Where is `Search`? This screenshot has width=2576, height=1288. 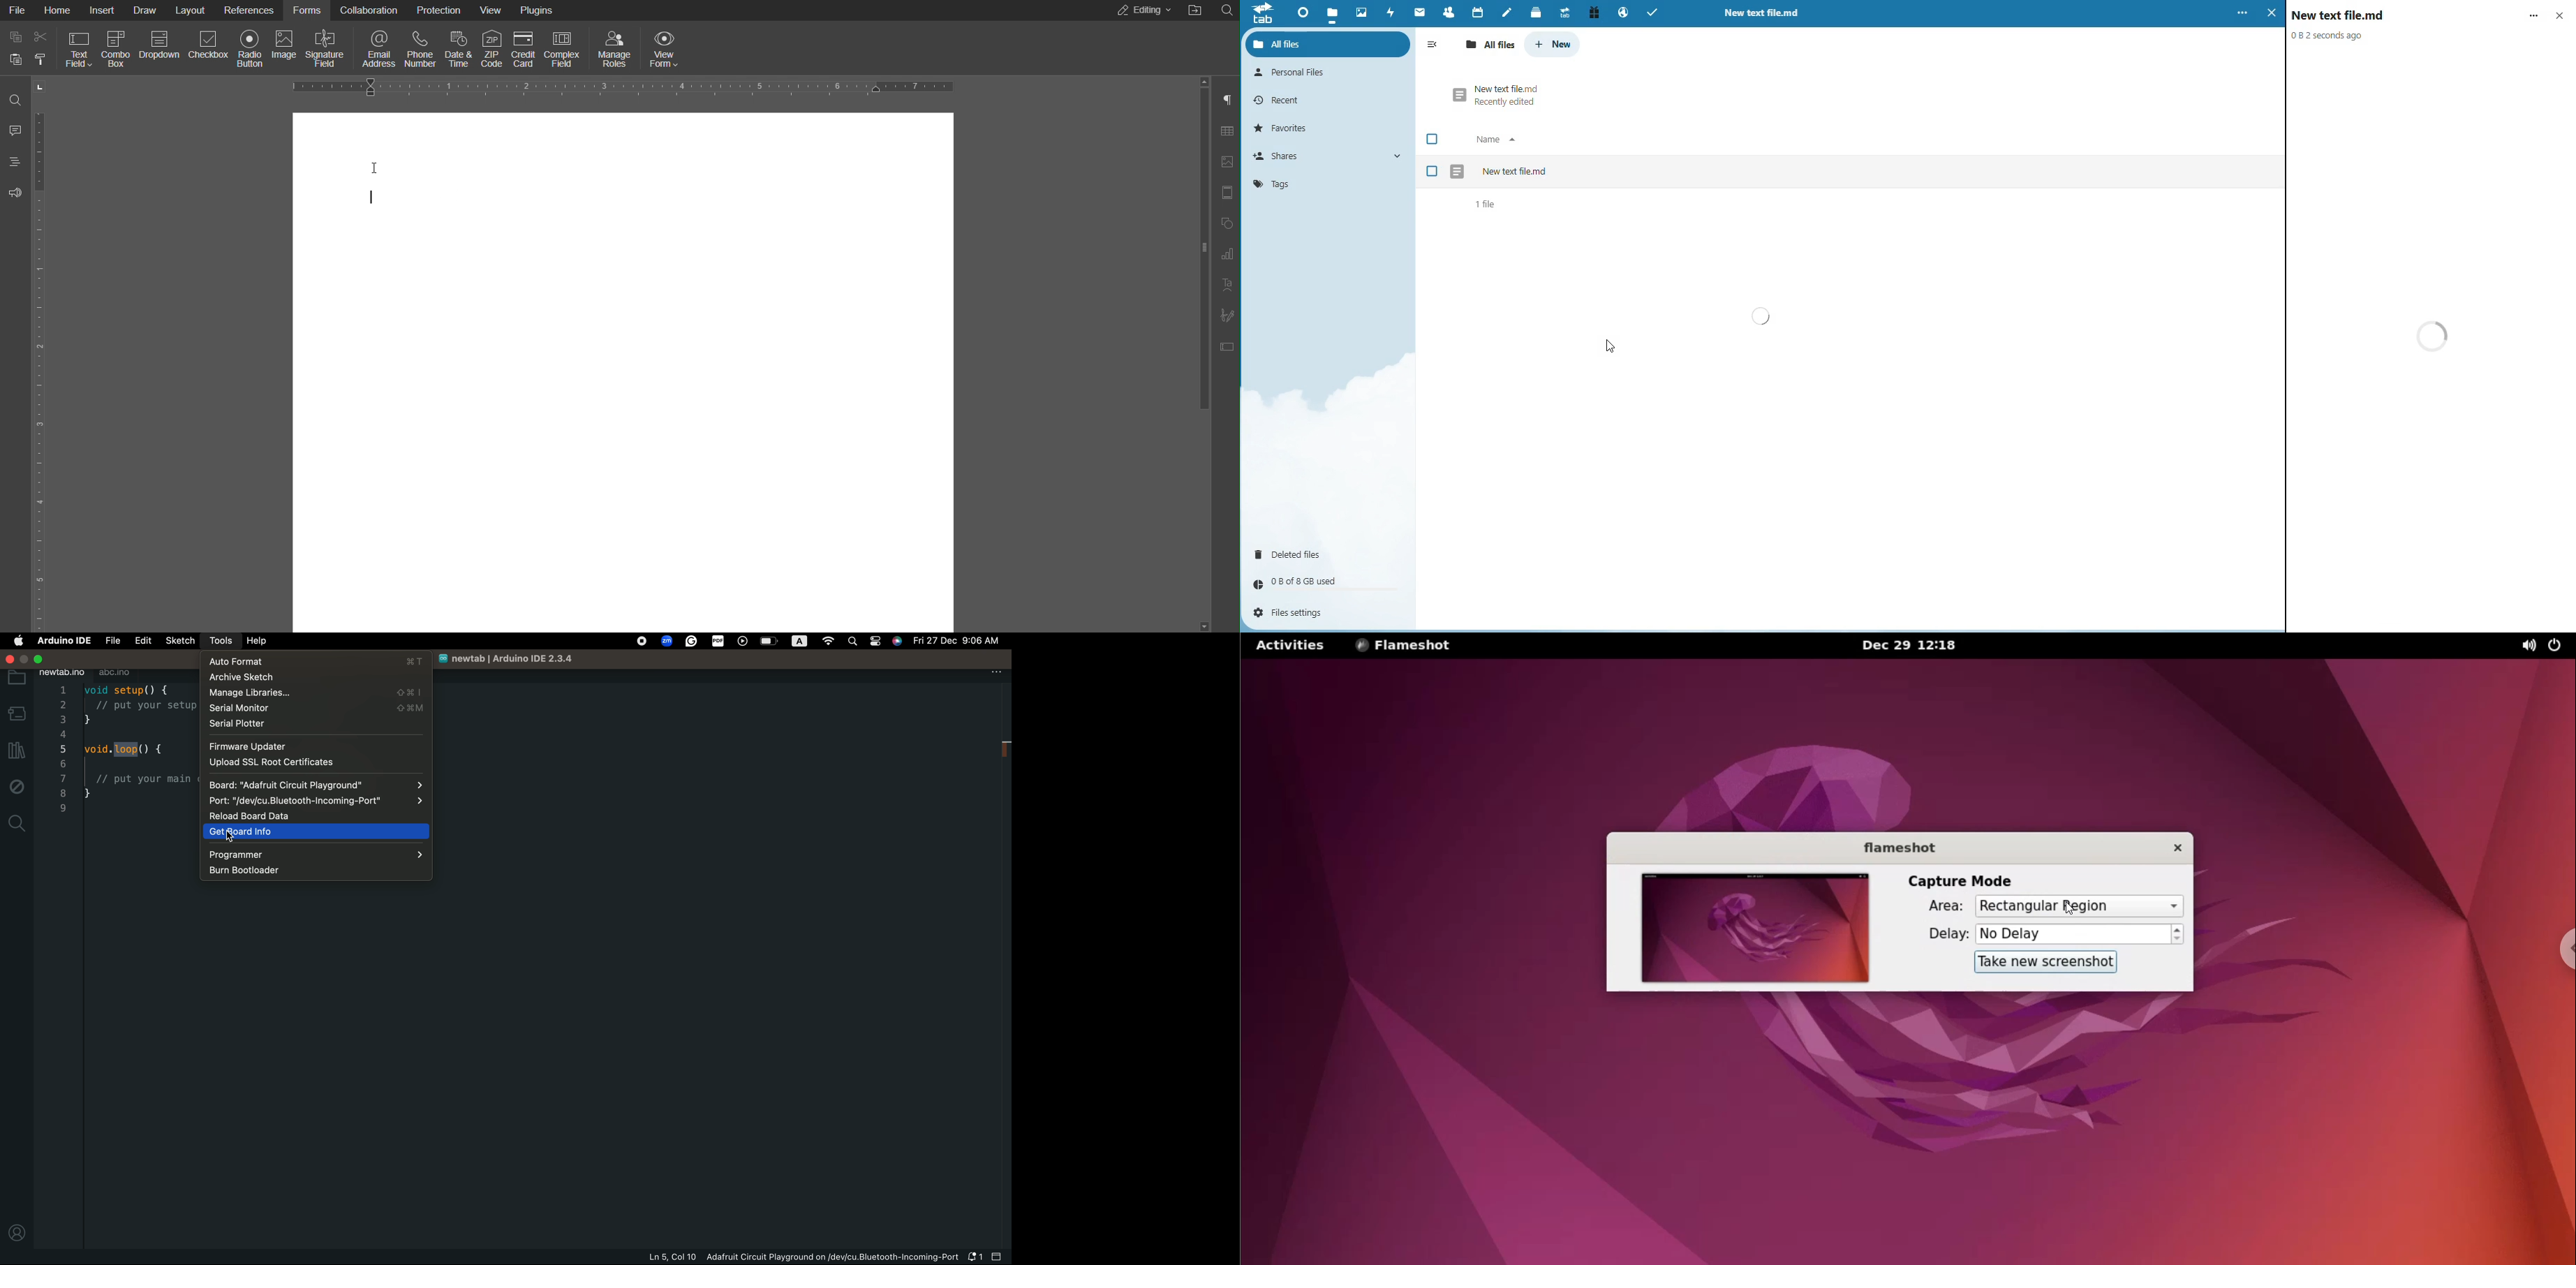 Search is located at coordinates (15, 100).